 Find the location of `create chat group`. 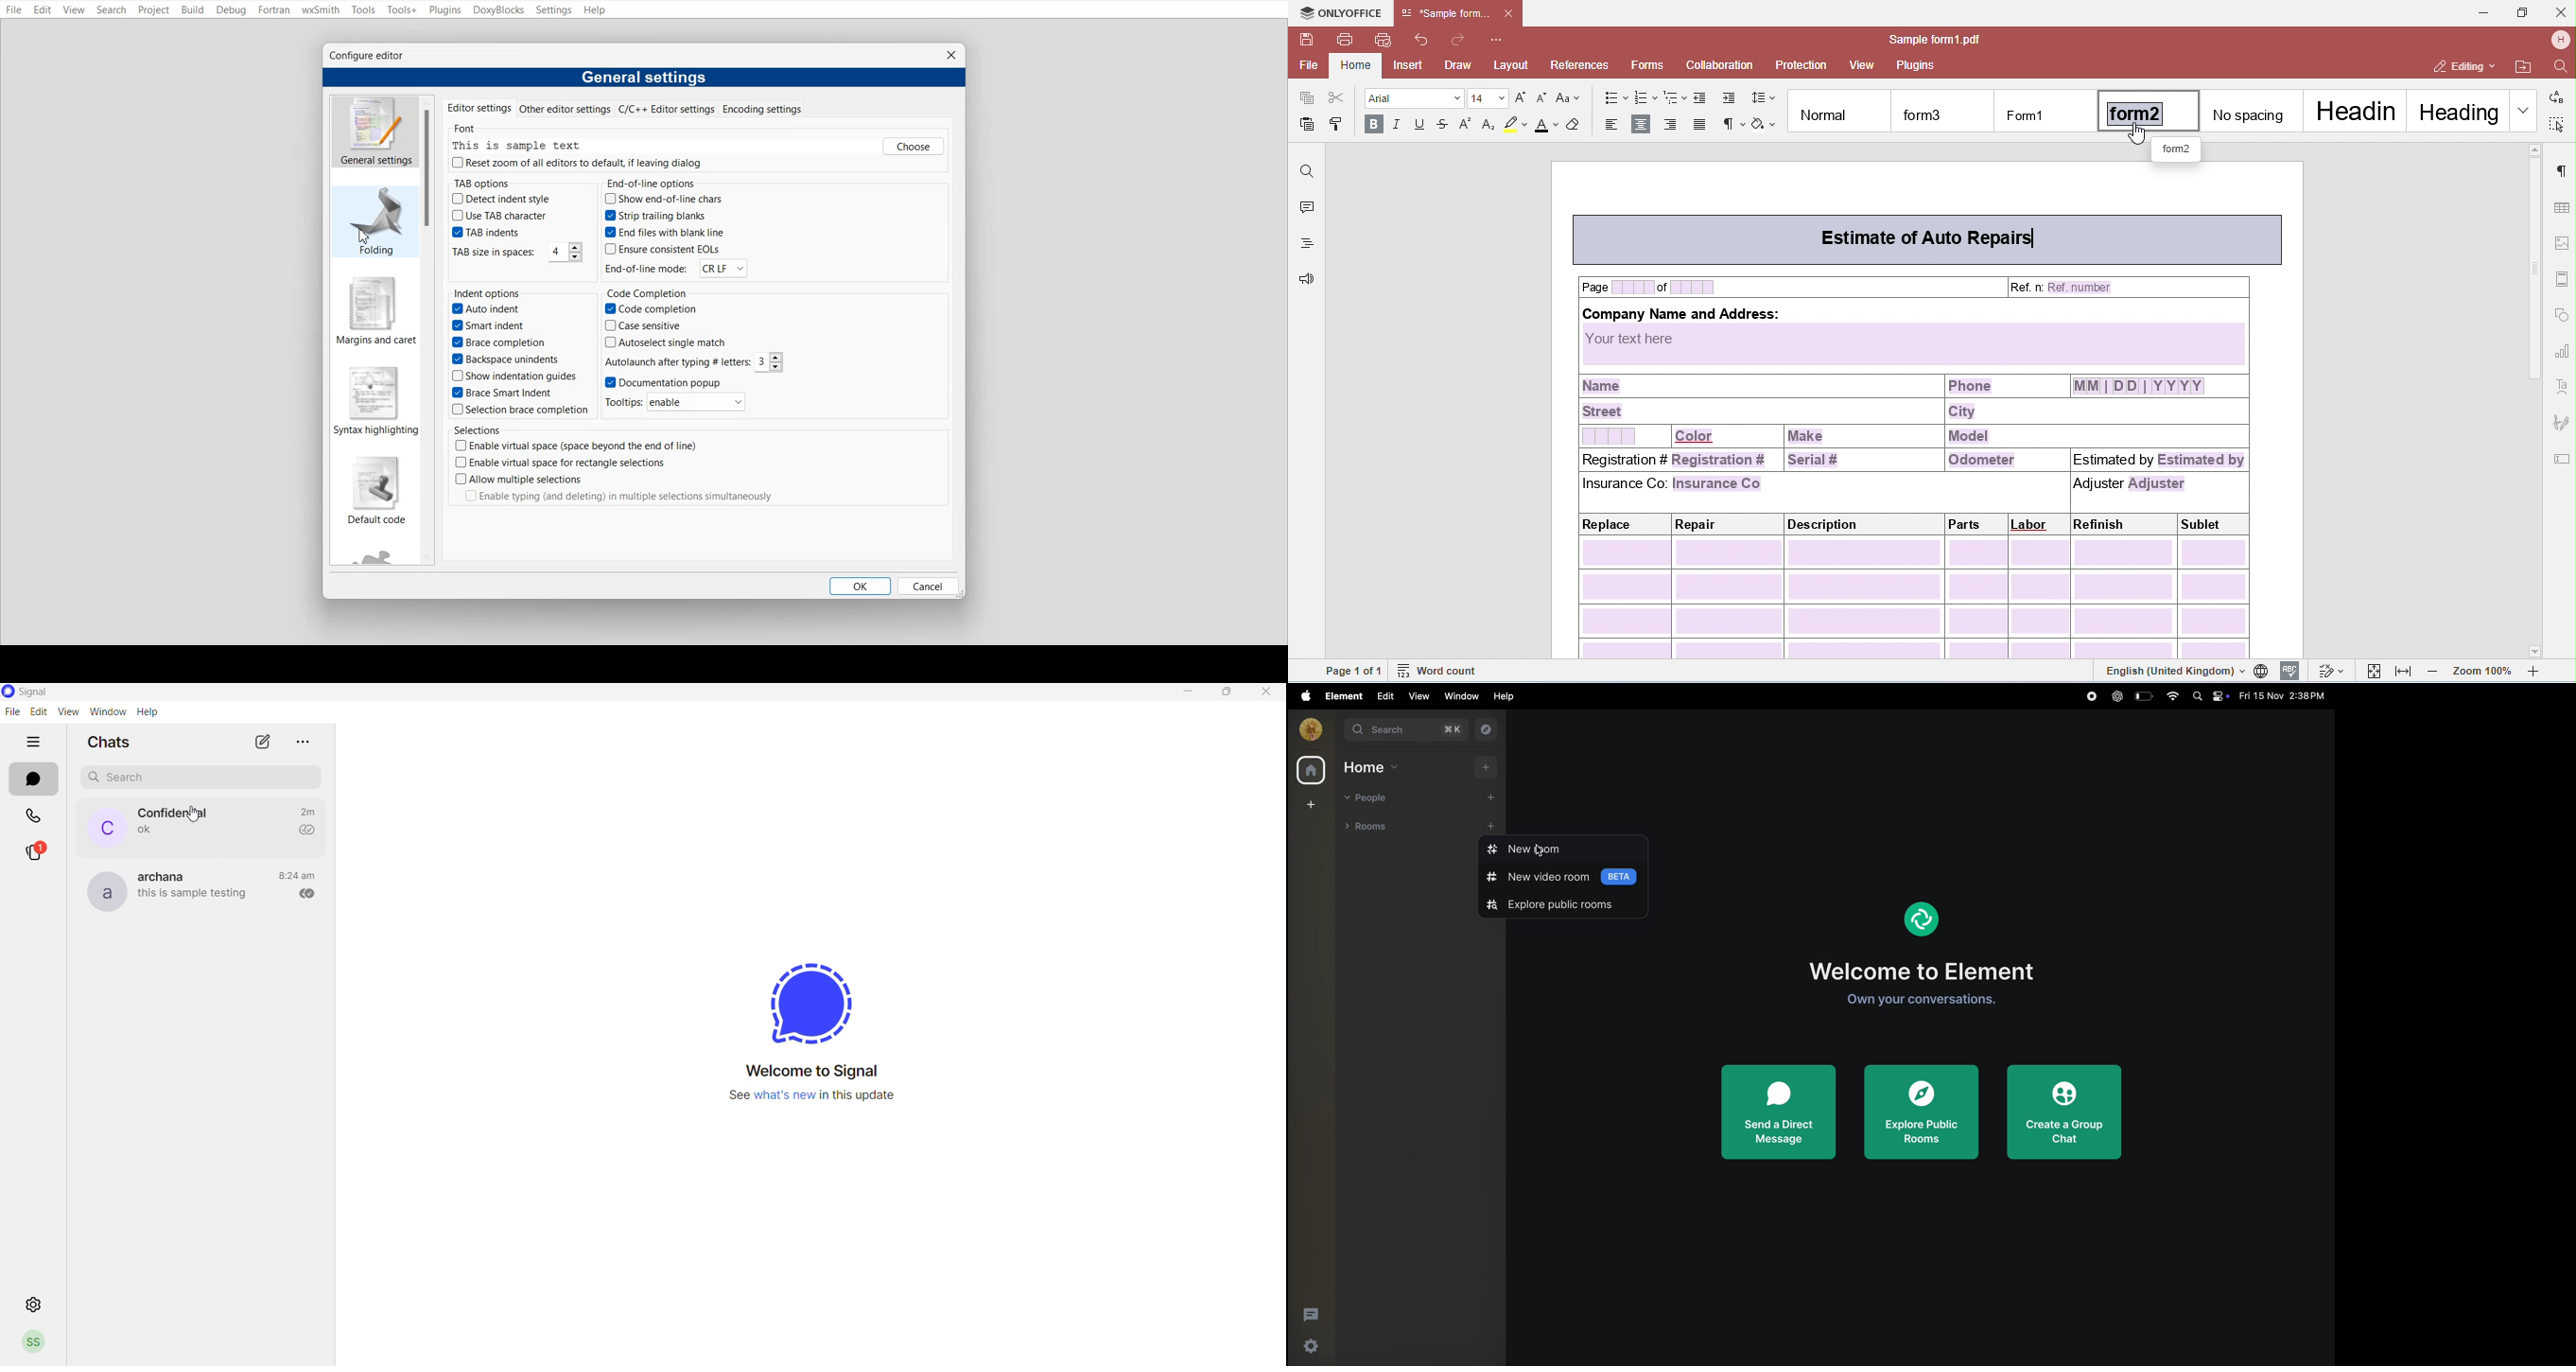

create chat group is located at coordinates (2066, 1112).